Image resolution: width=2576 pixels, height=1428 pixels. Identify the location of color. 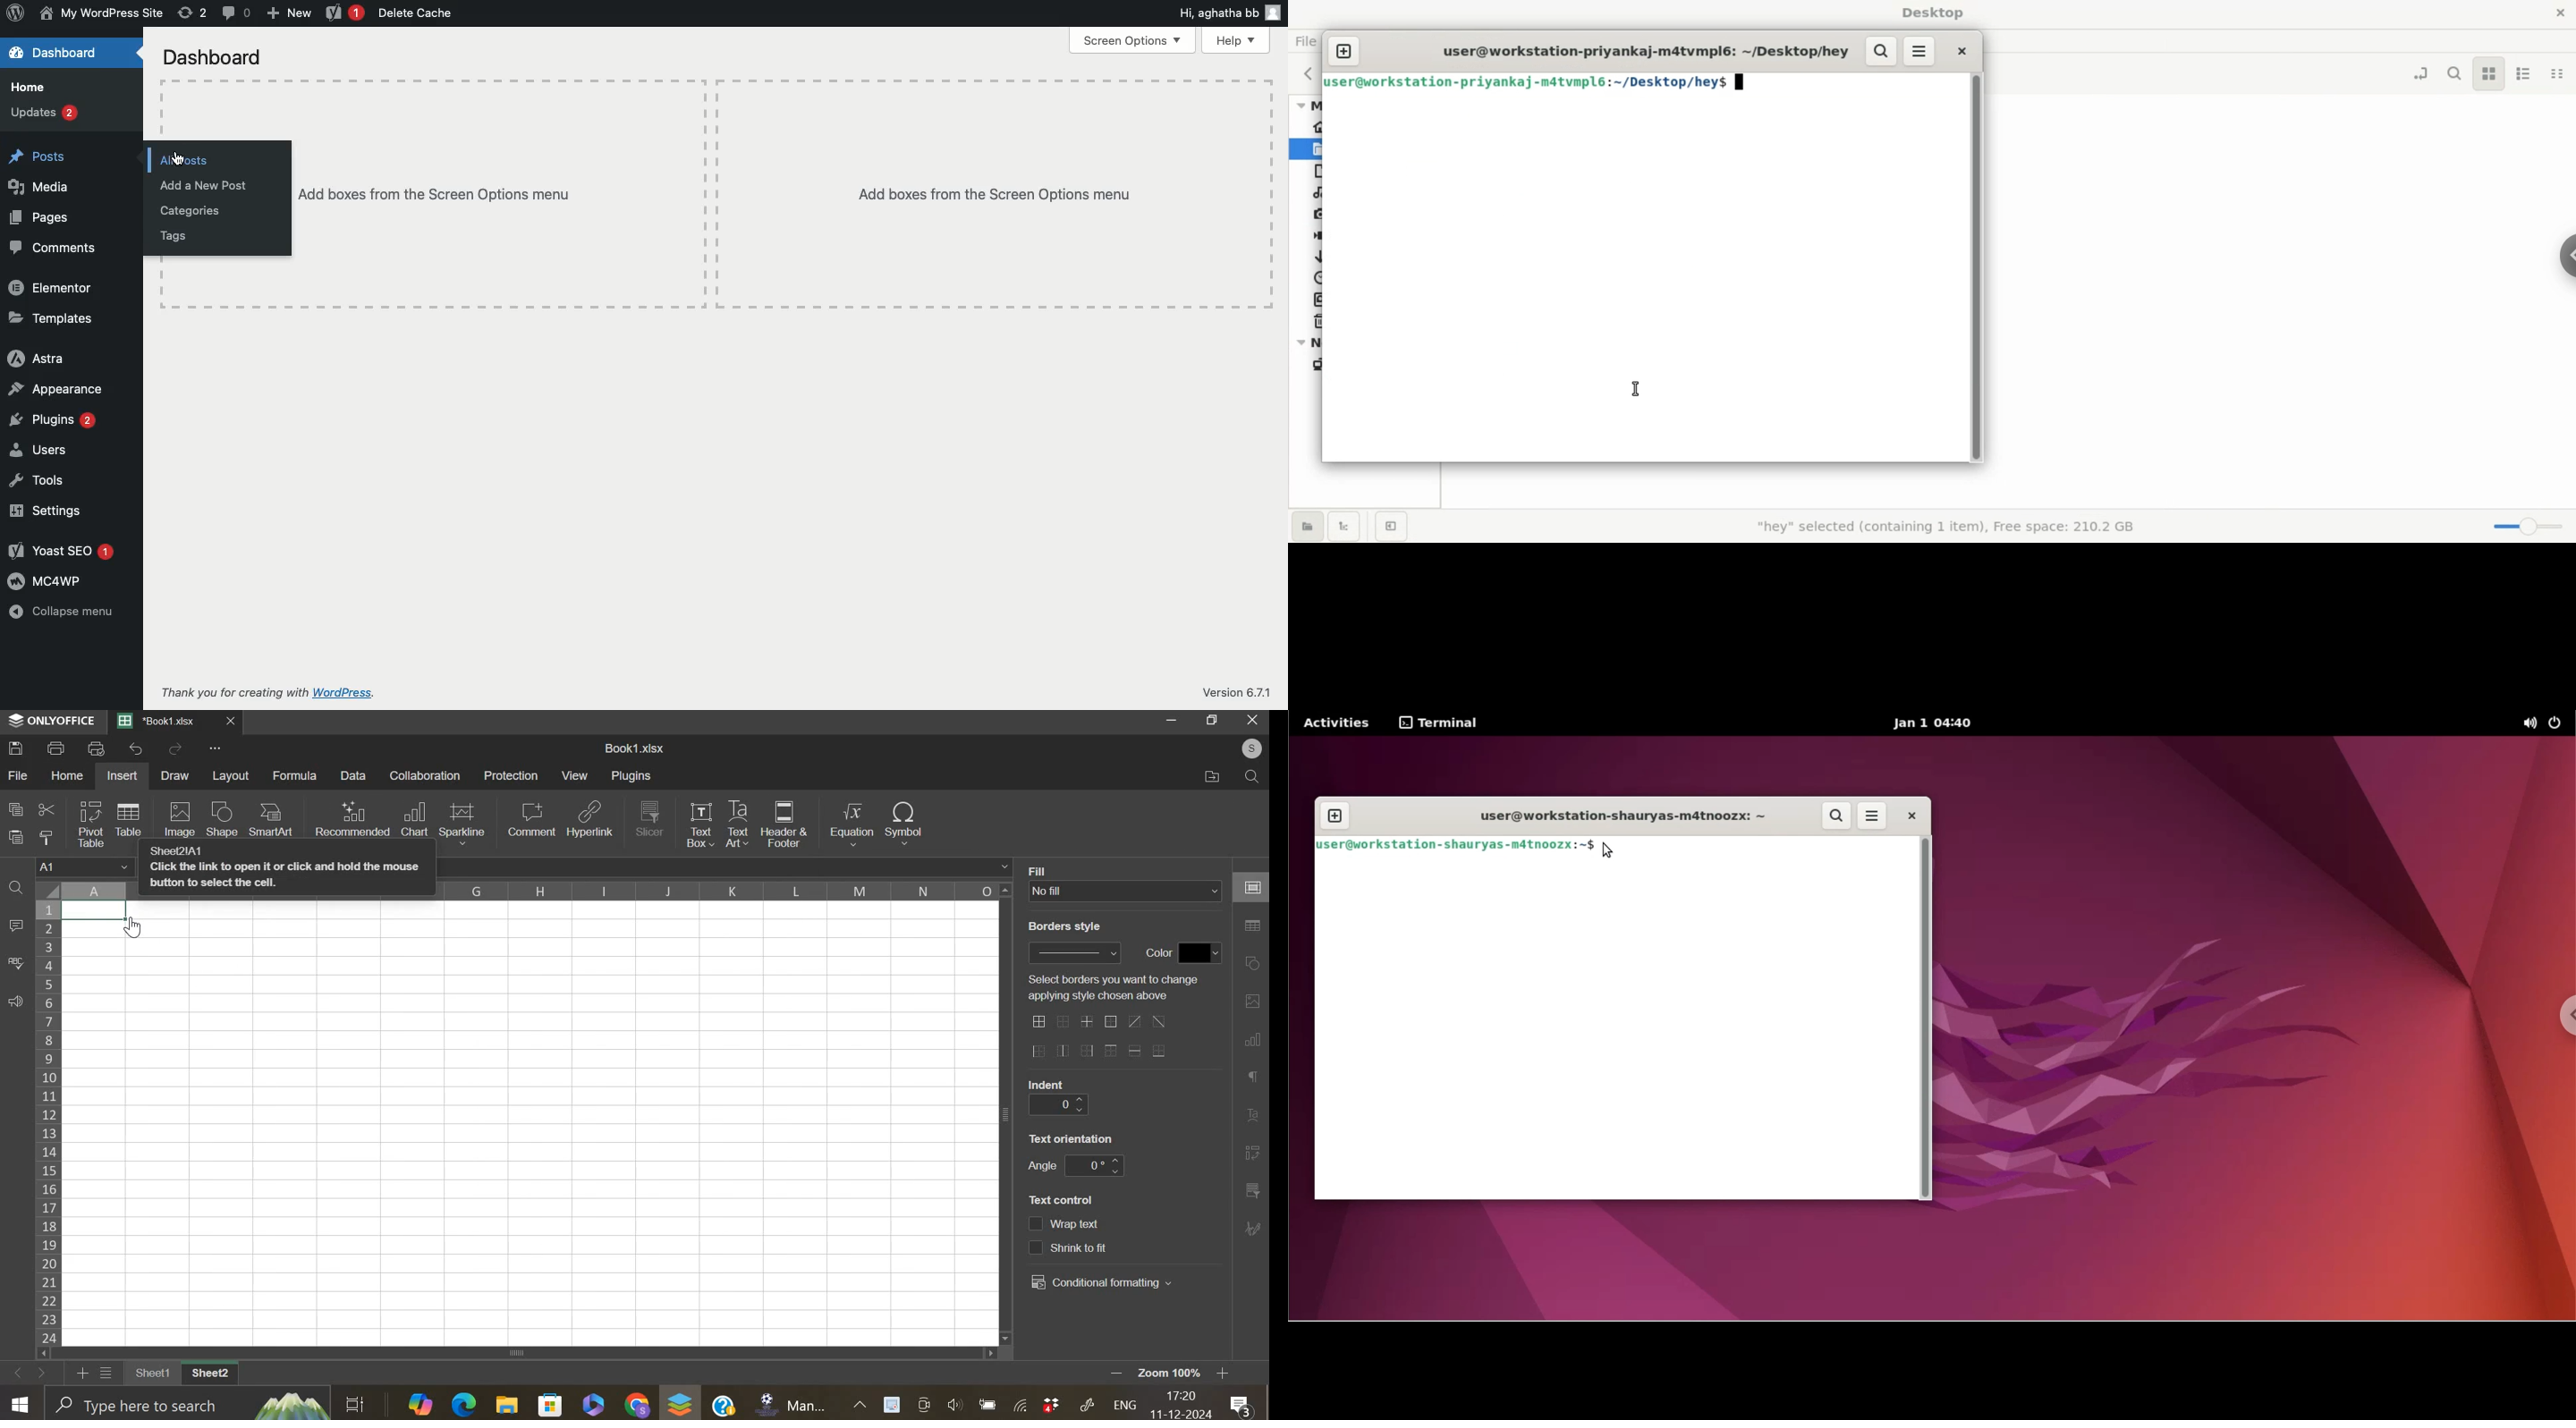
(1202, 953).